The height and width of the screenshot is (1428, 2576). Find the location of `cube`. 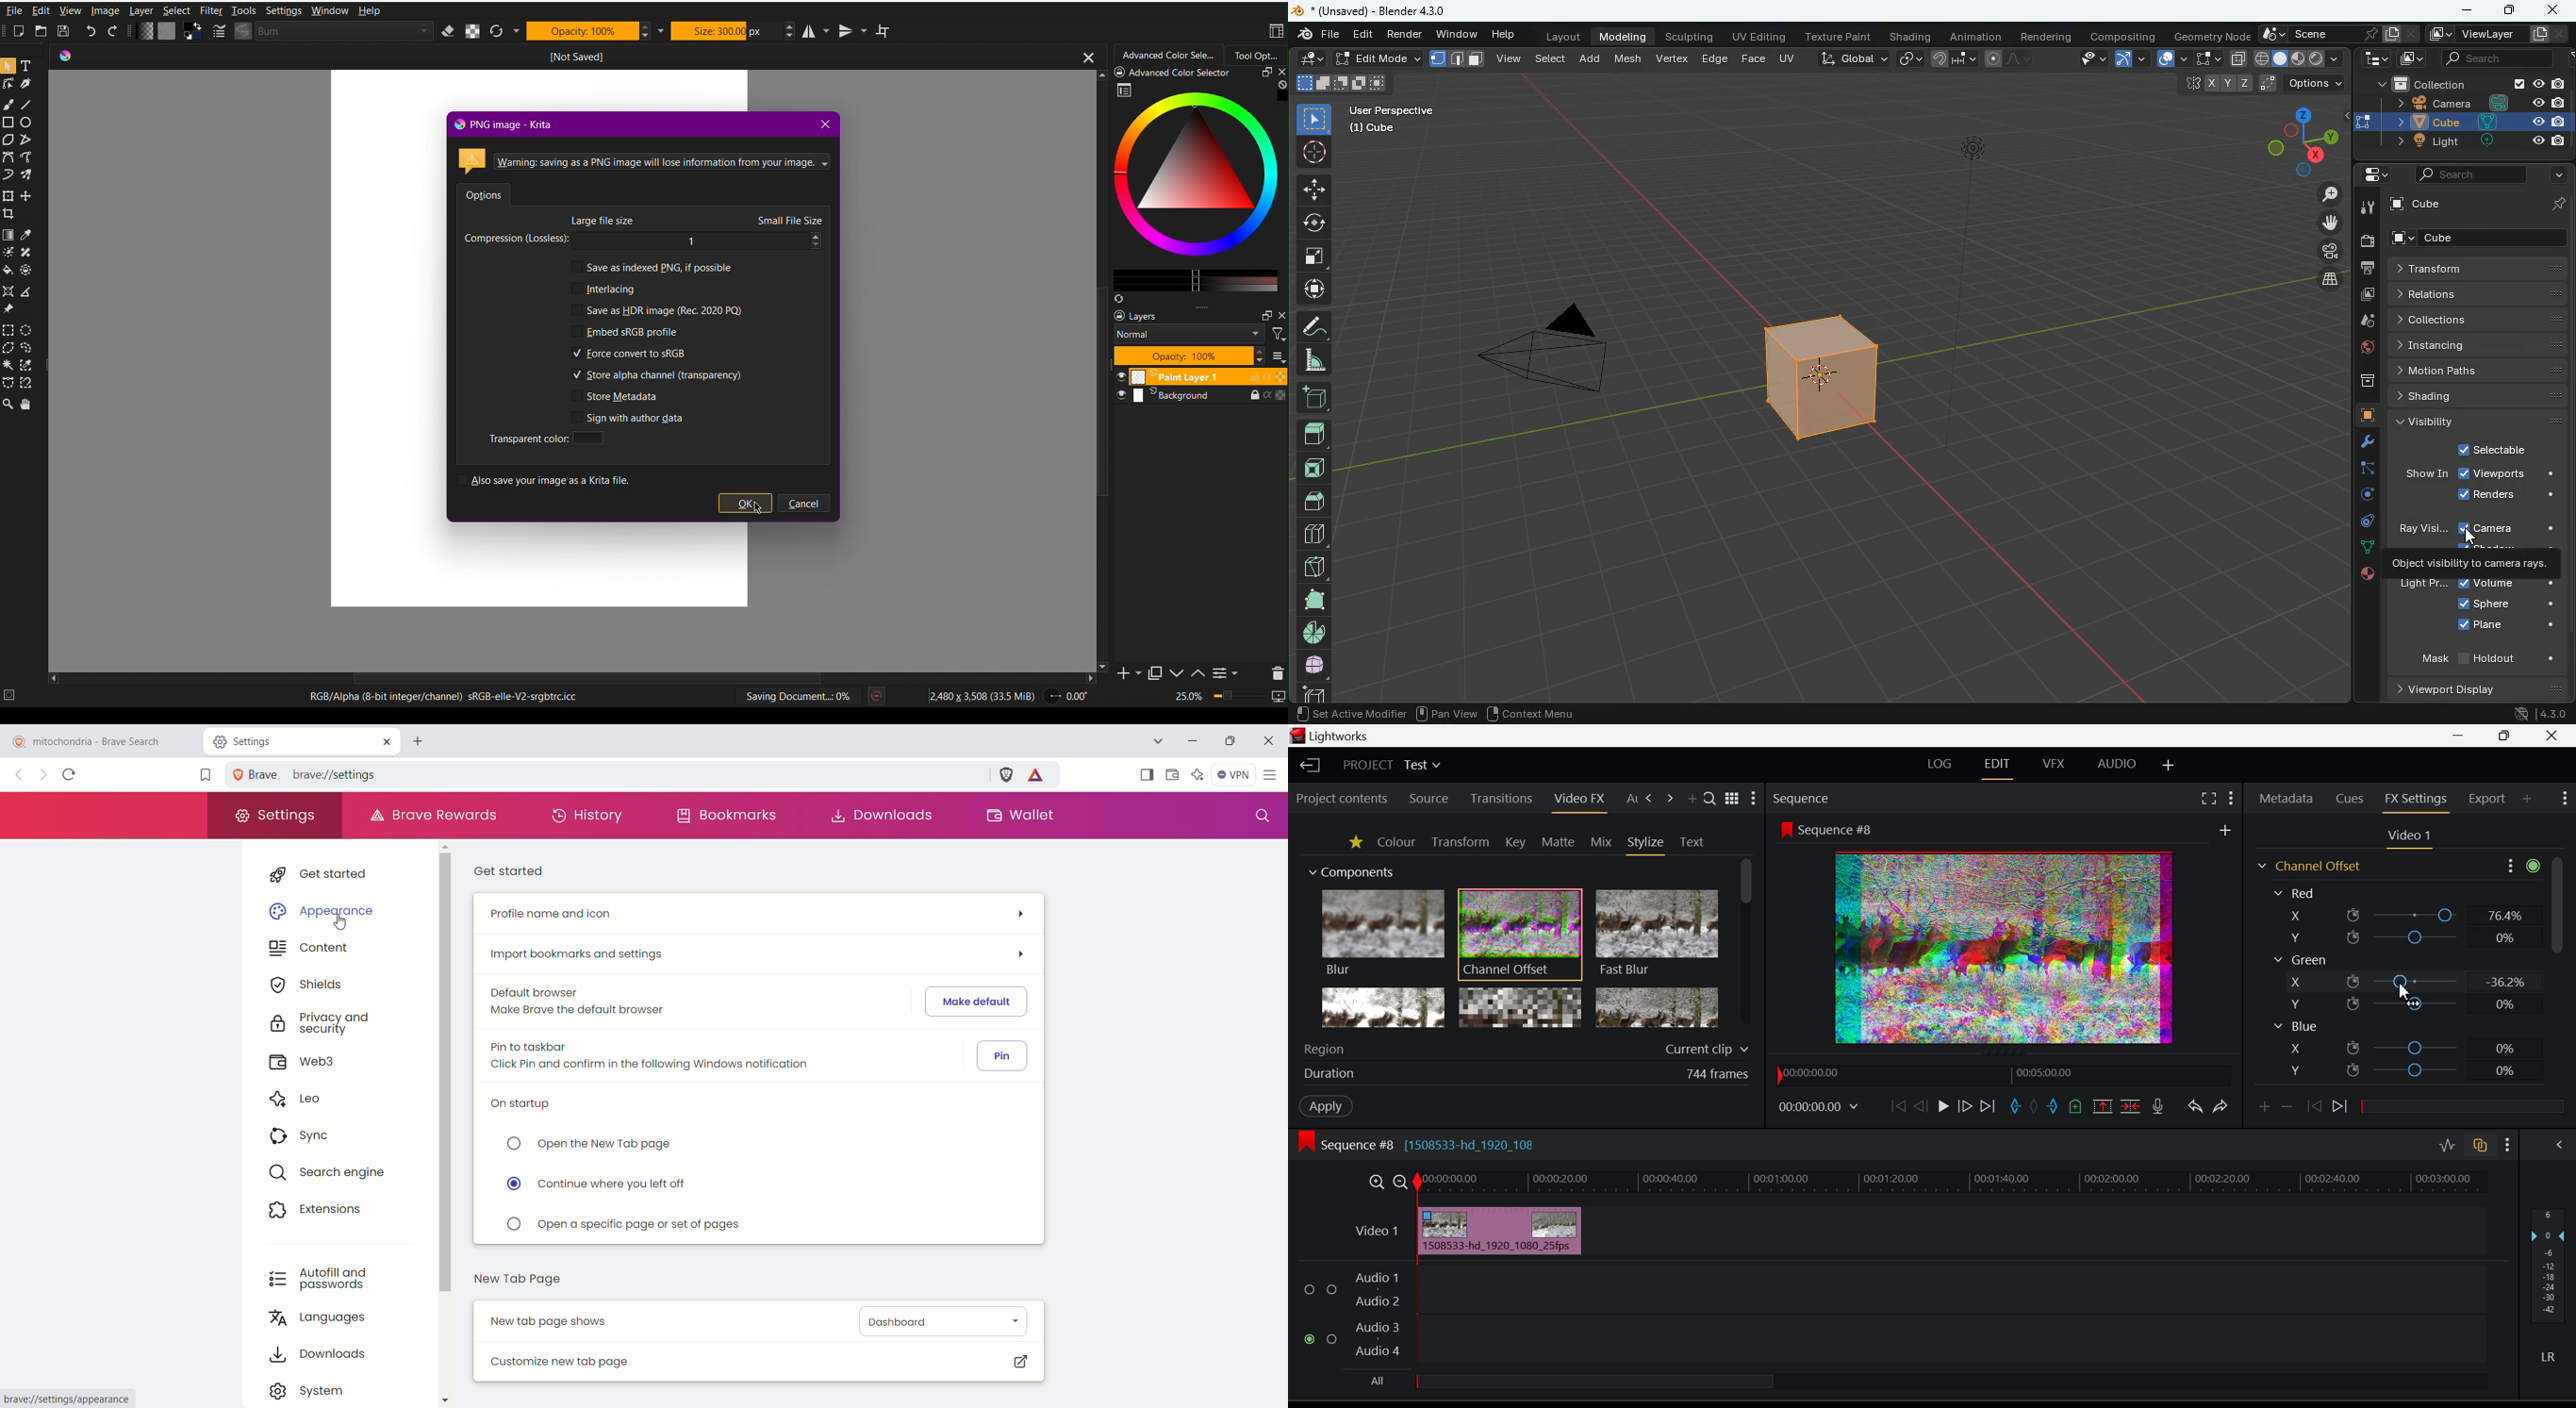

cube is located at coordinates (1808, 381).